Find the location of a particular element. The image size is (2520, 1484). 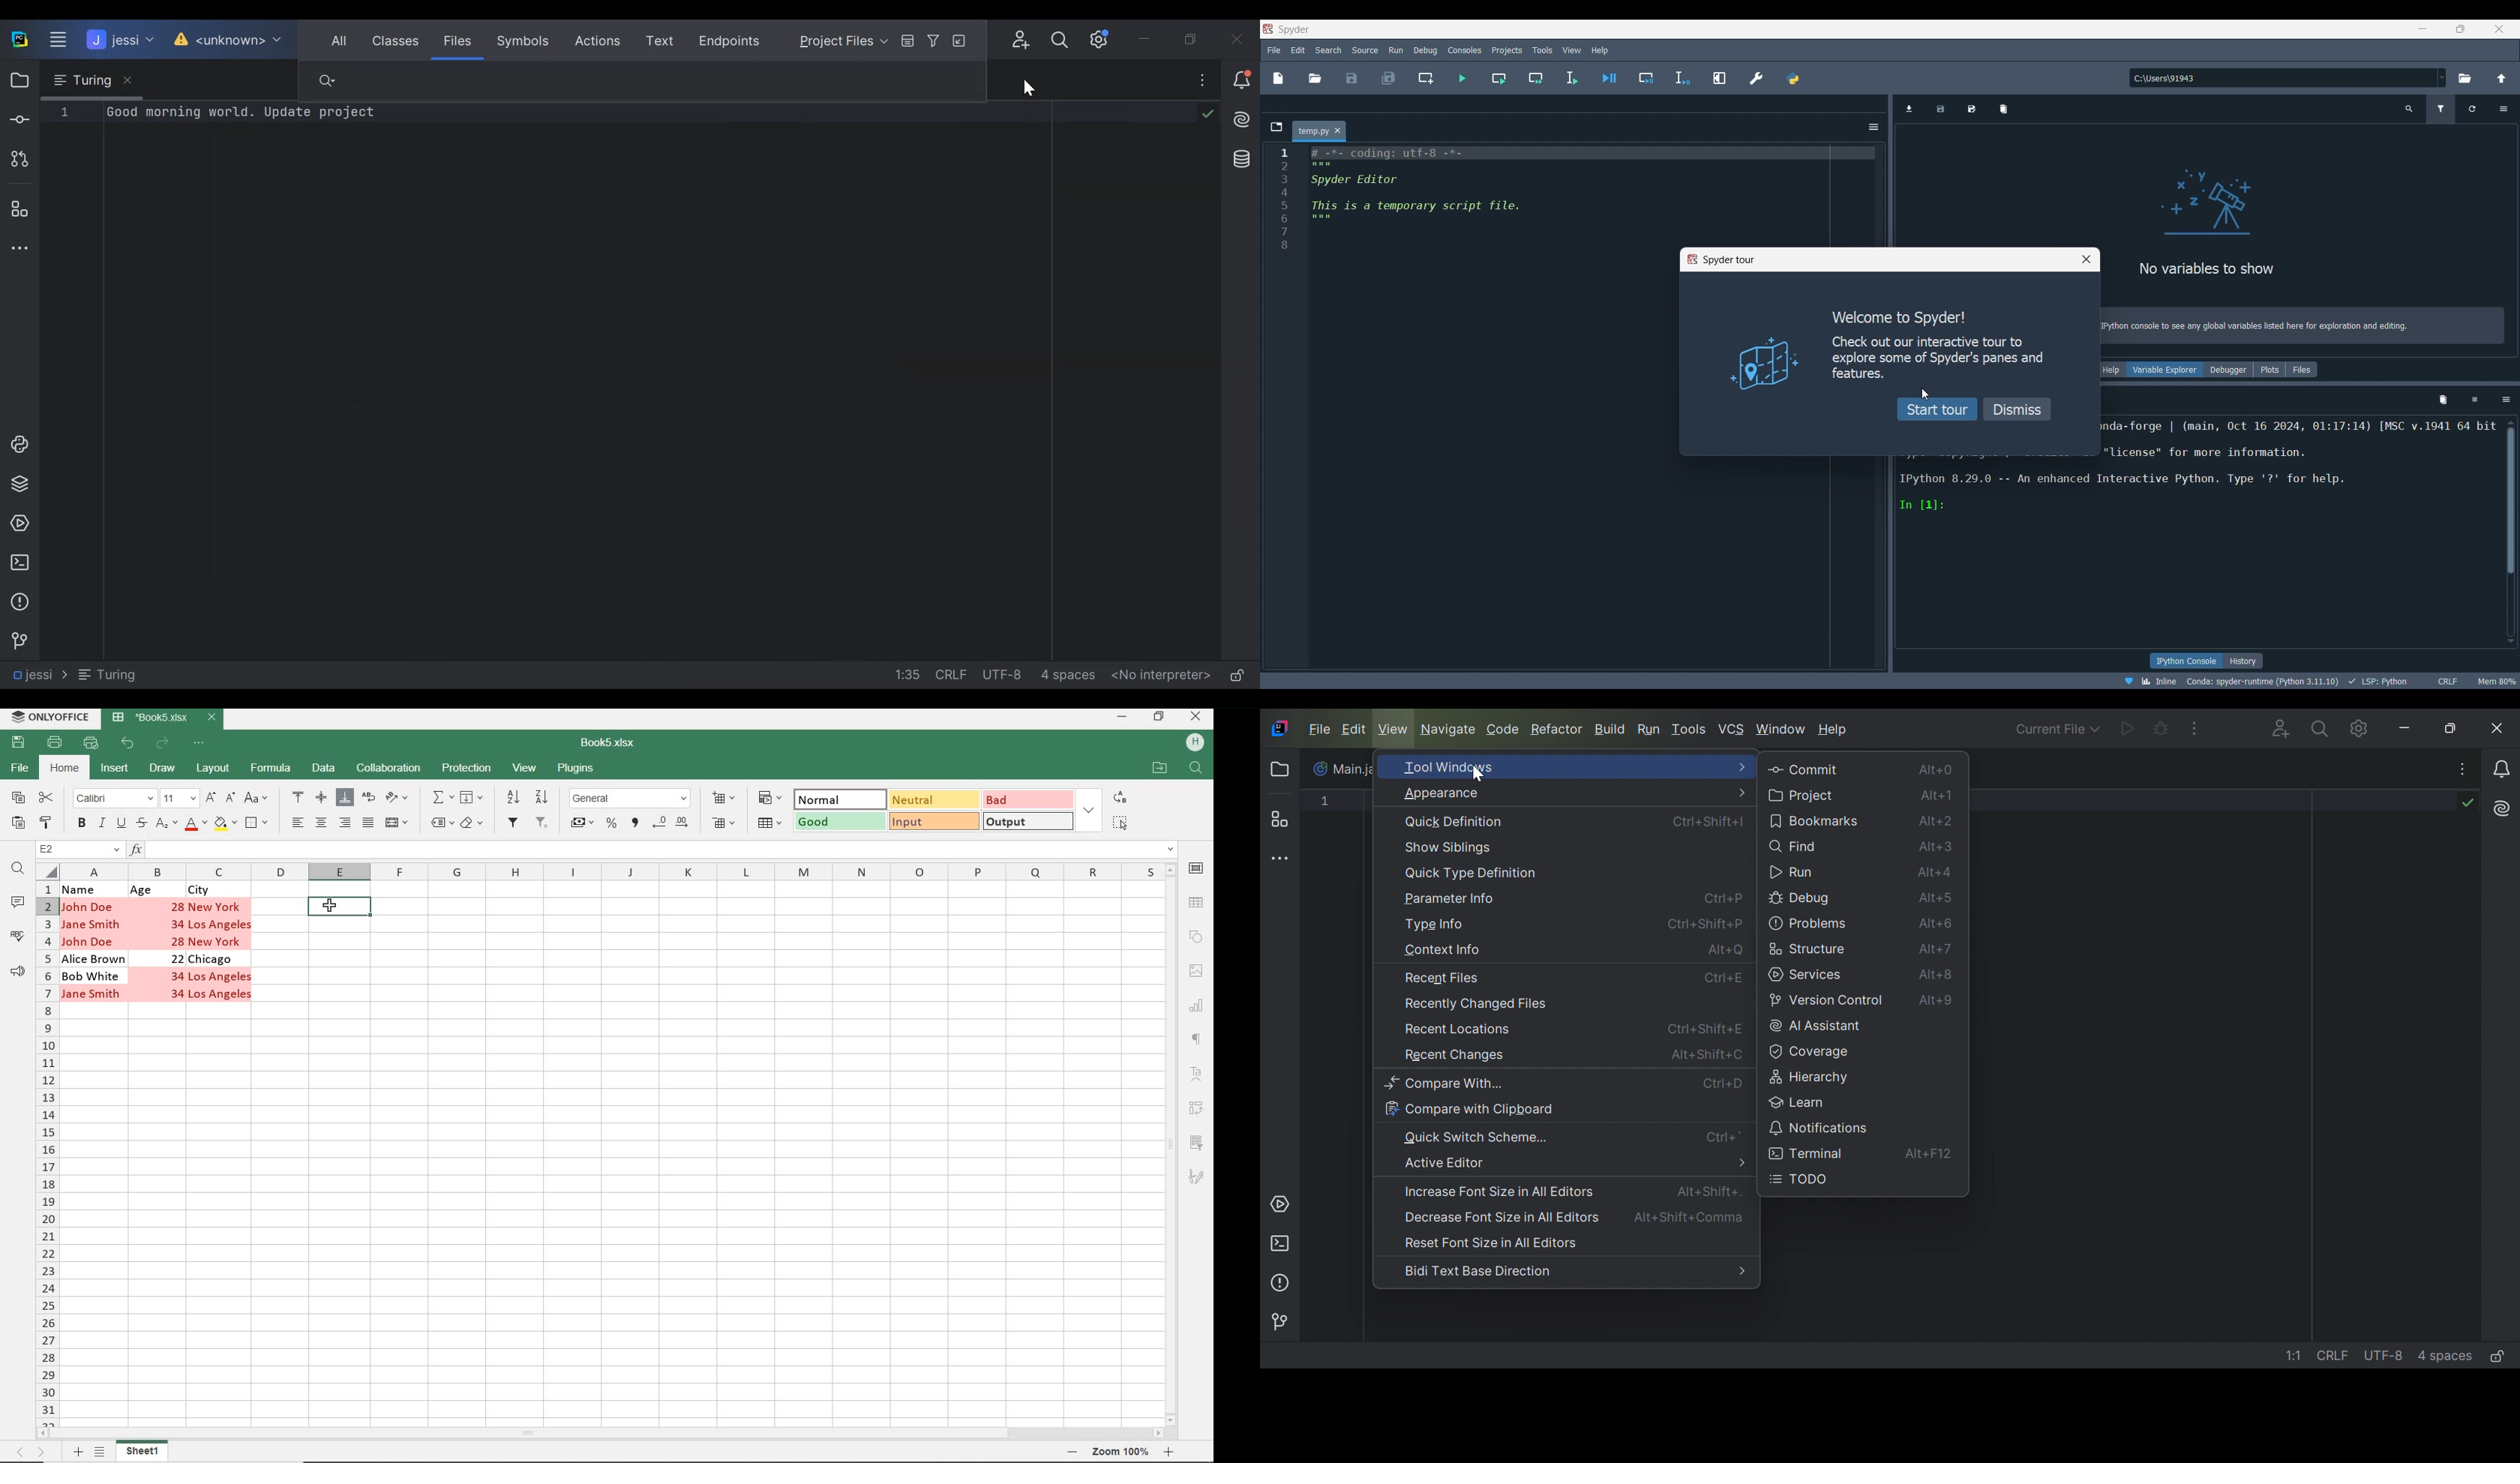

Find is located at coordinates (328, 81).